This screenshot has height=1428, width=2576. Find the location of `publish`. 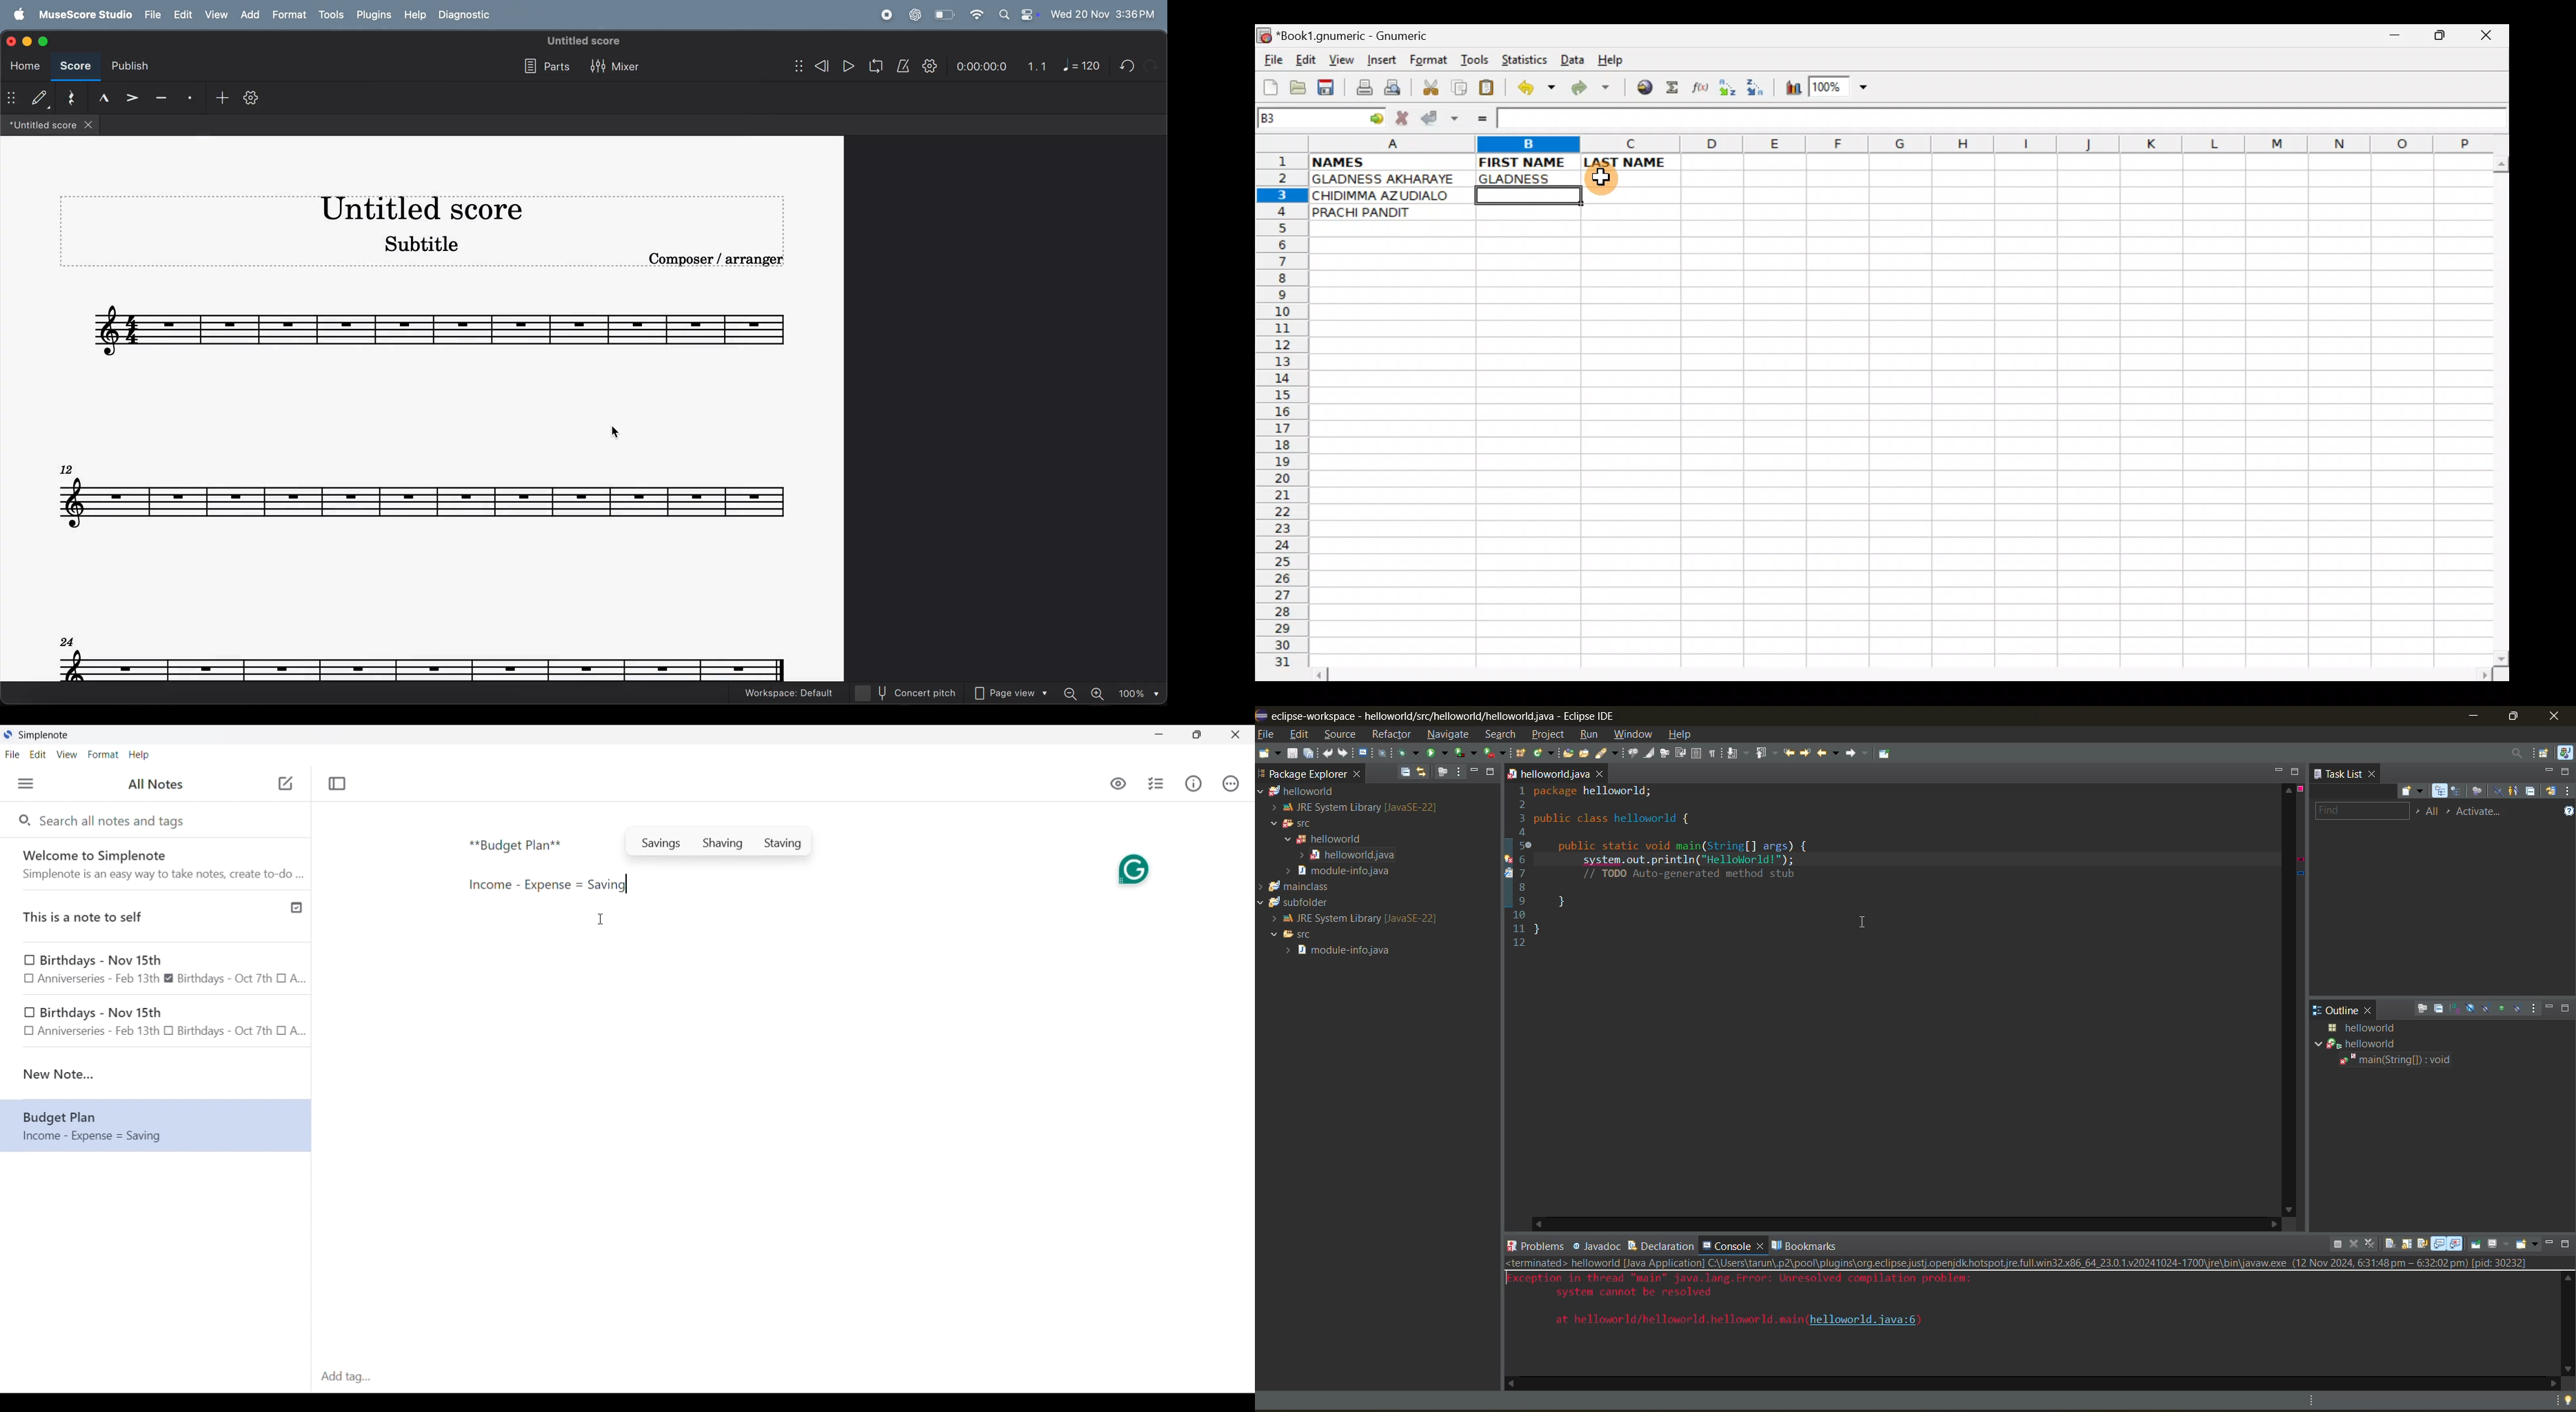

publish is located at coordinates (128, 69).